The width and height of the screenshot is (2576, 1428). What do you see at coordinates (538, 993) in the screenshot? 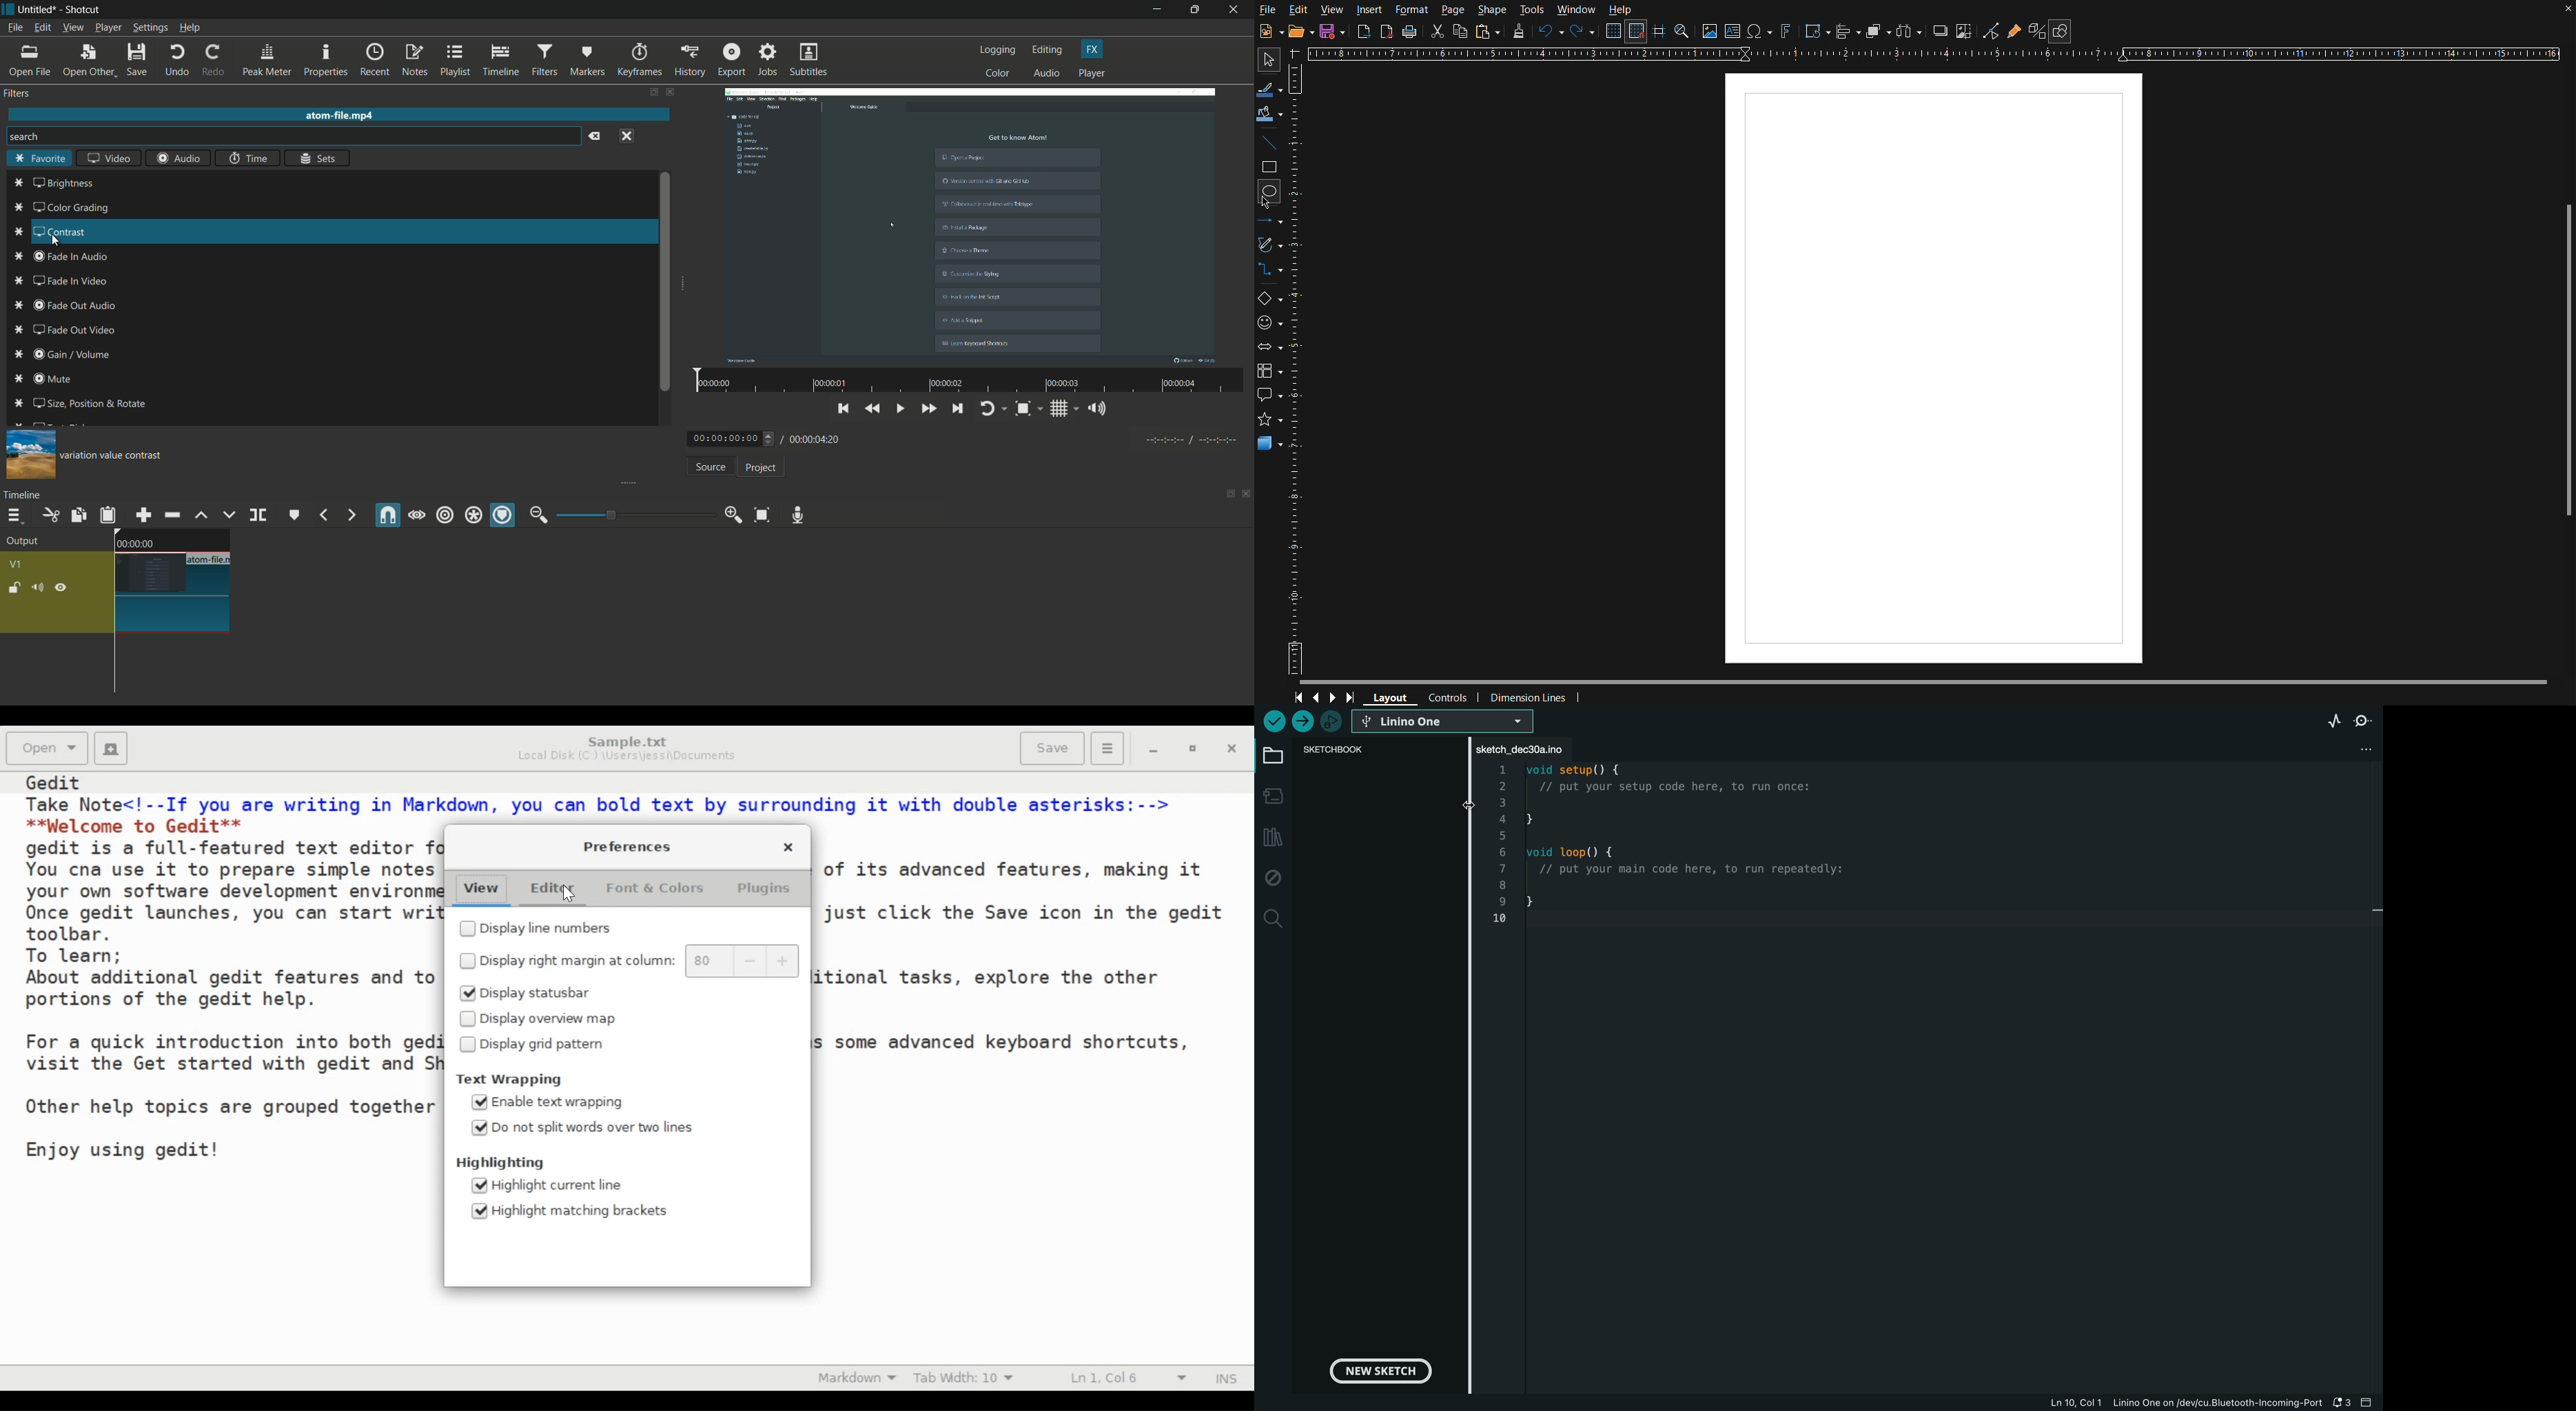
I see `(un)select Display statusbar` at bounding box center [538, 993].